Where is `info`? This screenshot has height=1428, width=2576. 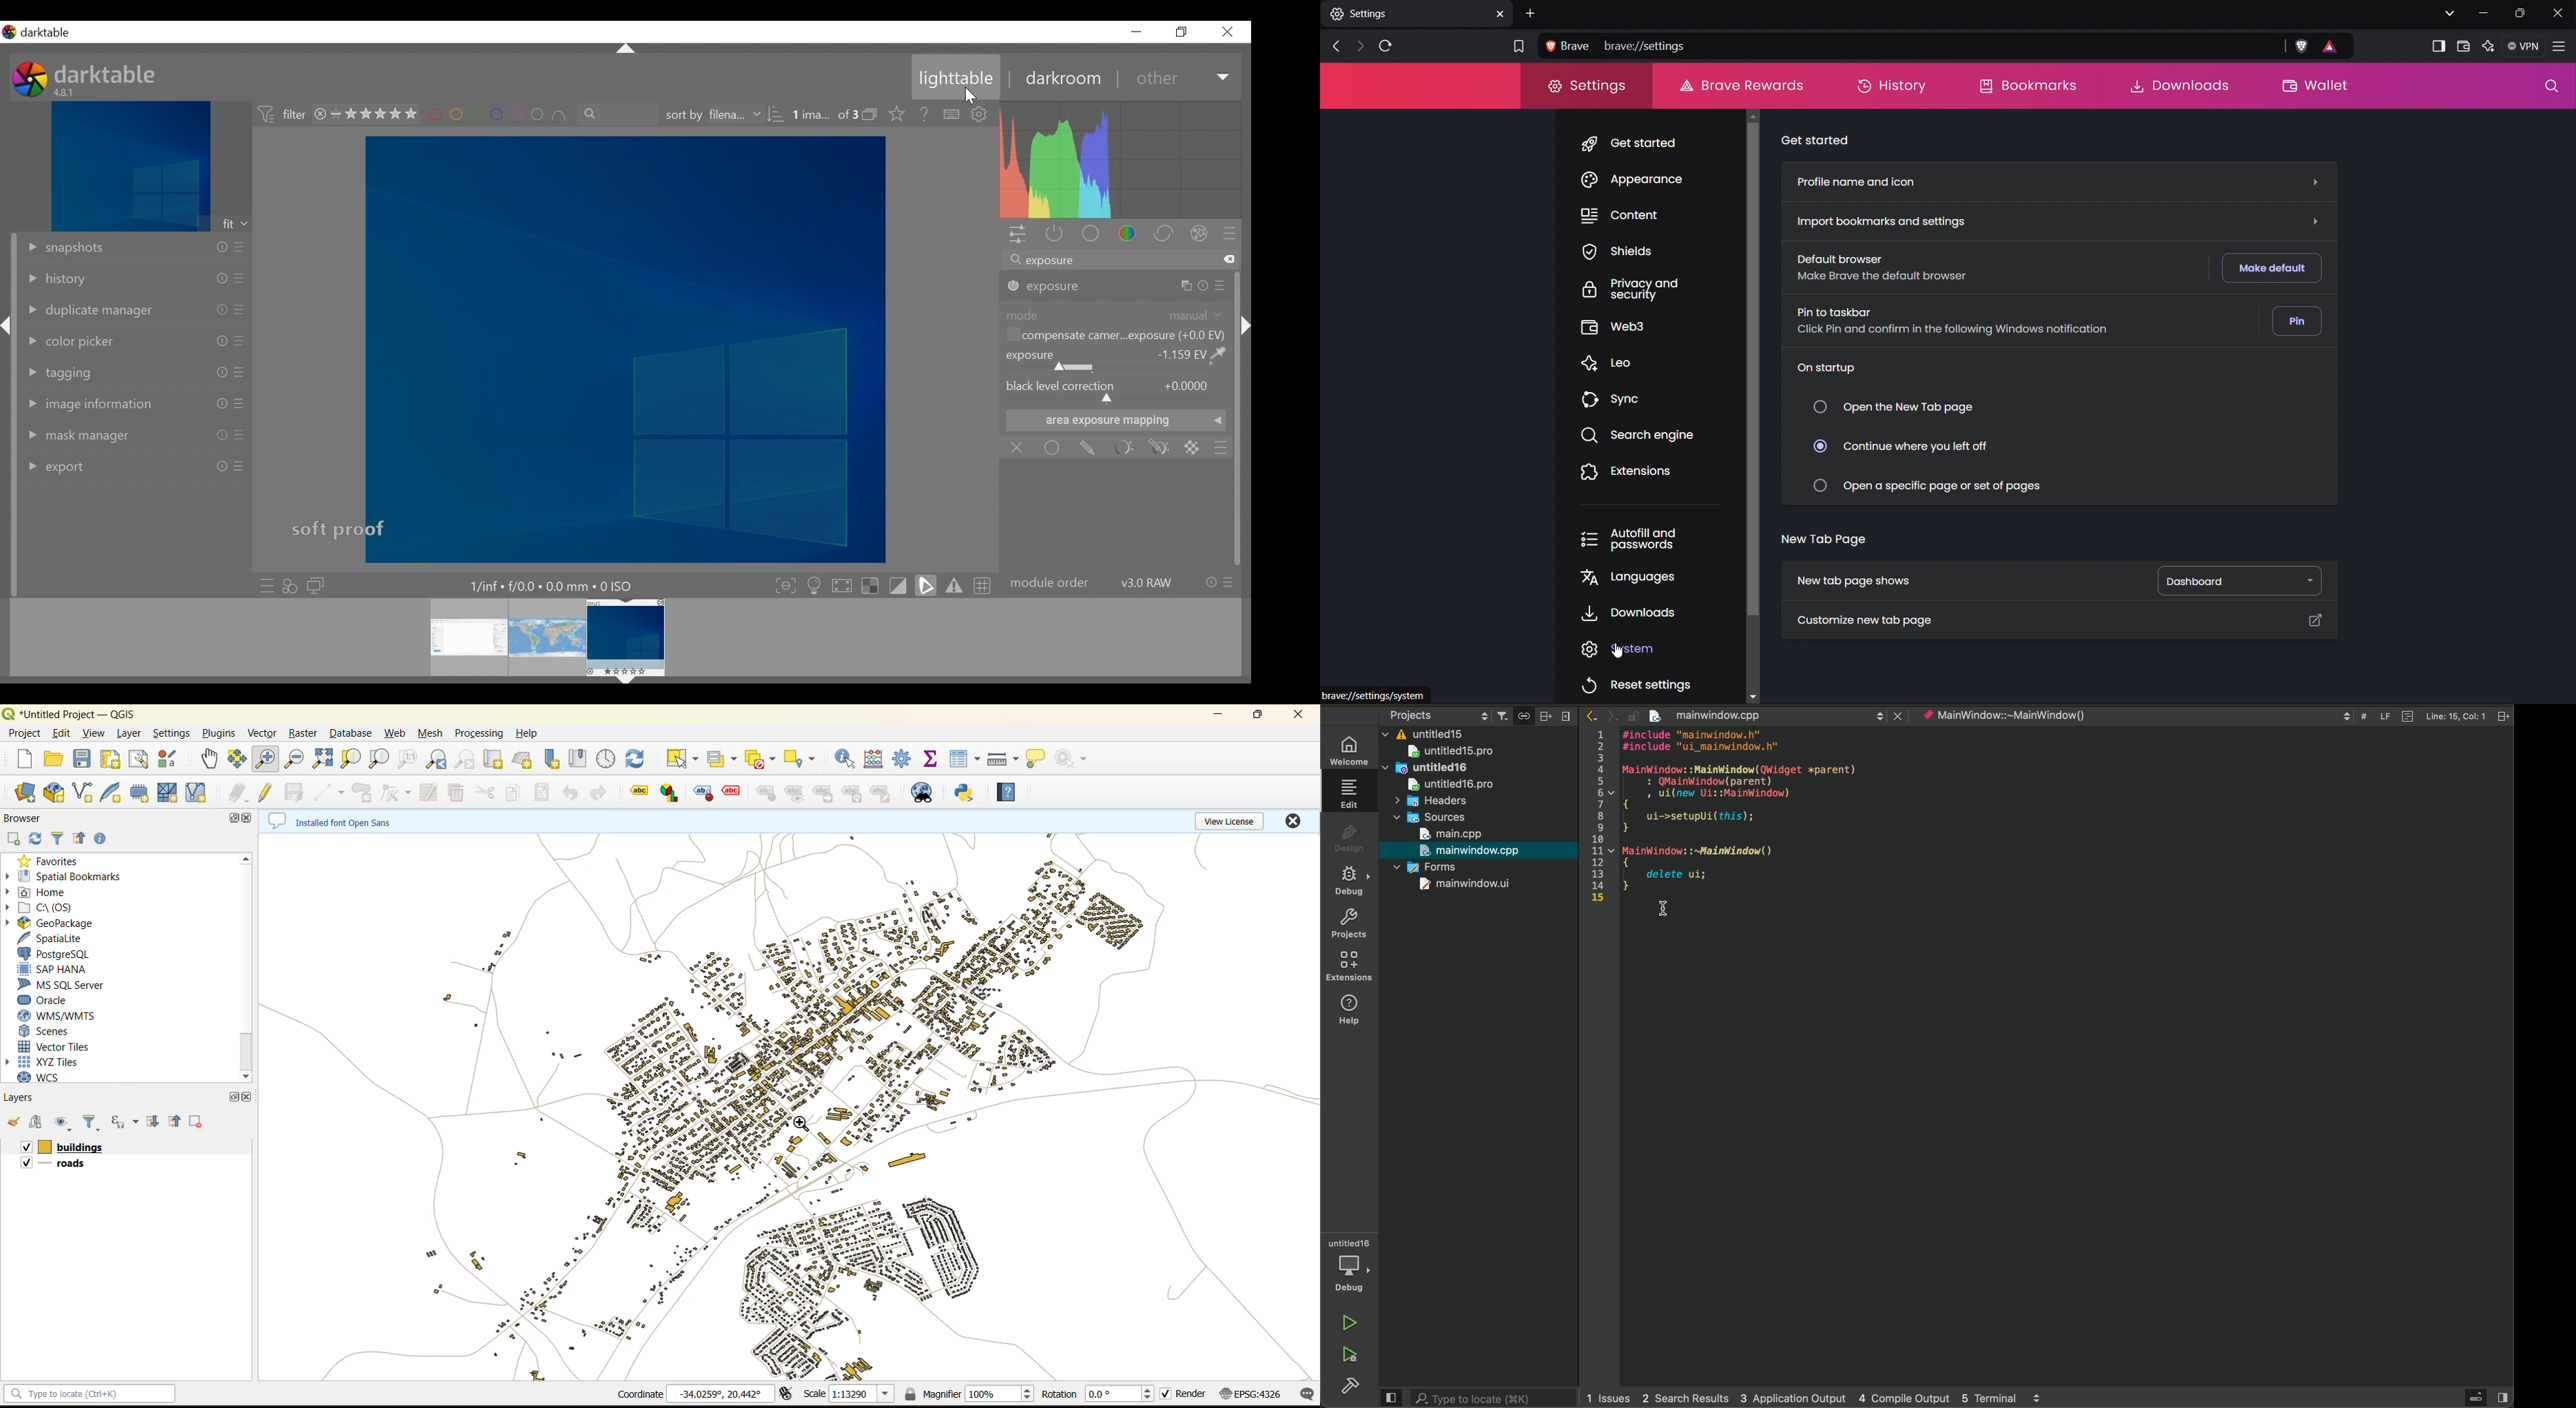
info is located at coordinates (221, 247).